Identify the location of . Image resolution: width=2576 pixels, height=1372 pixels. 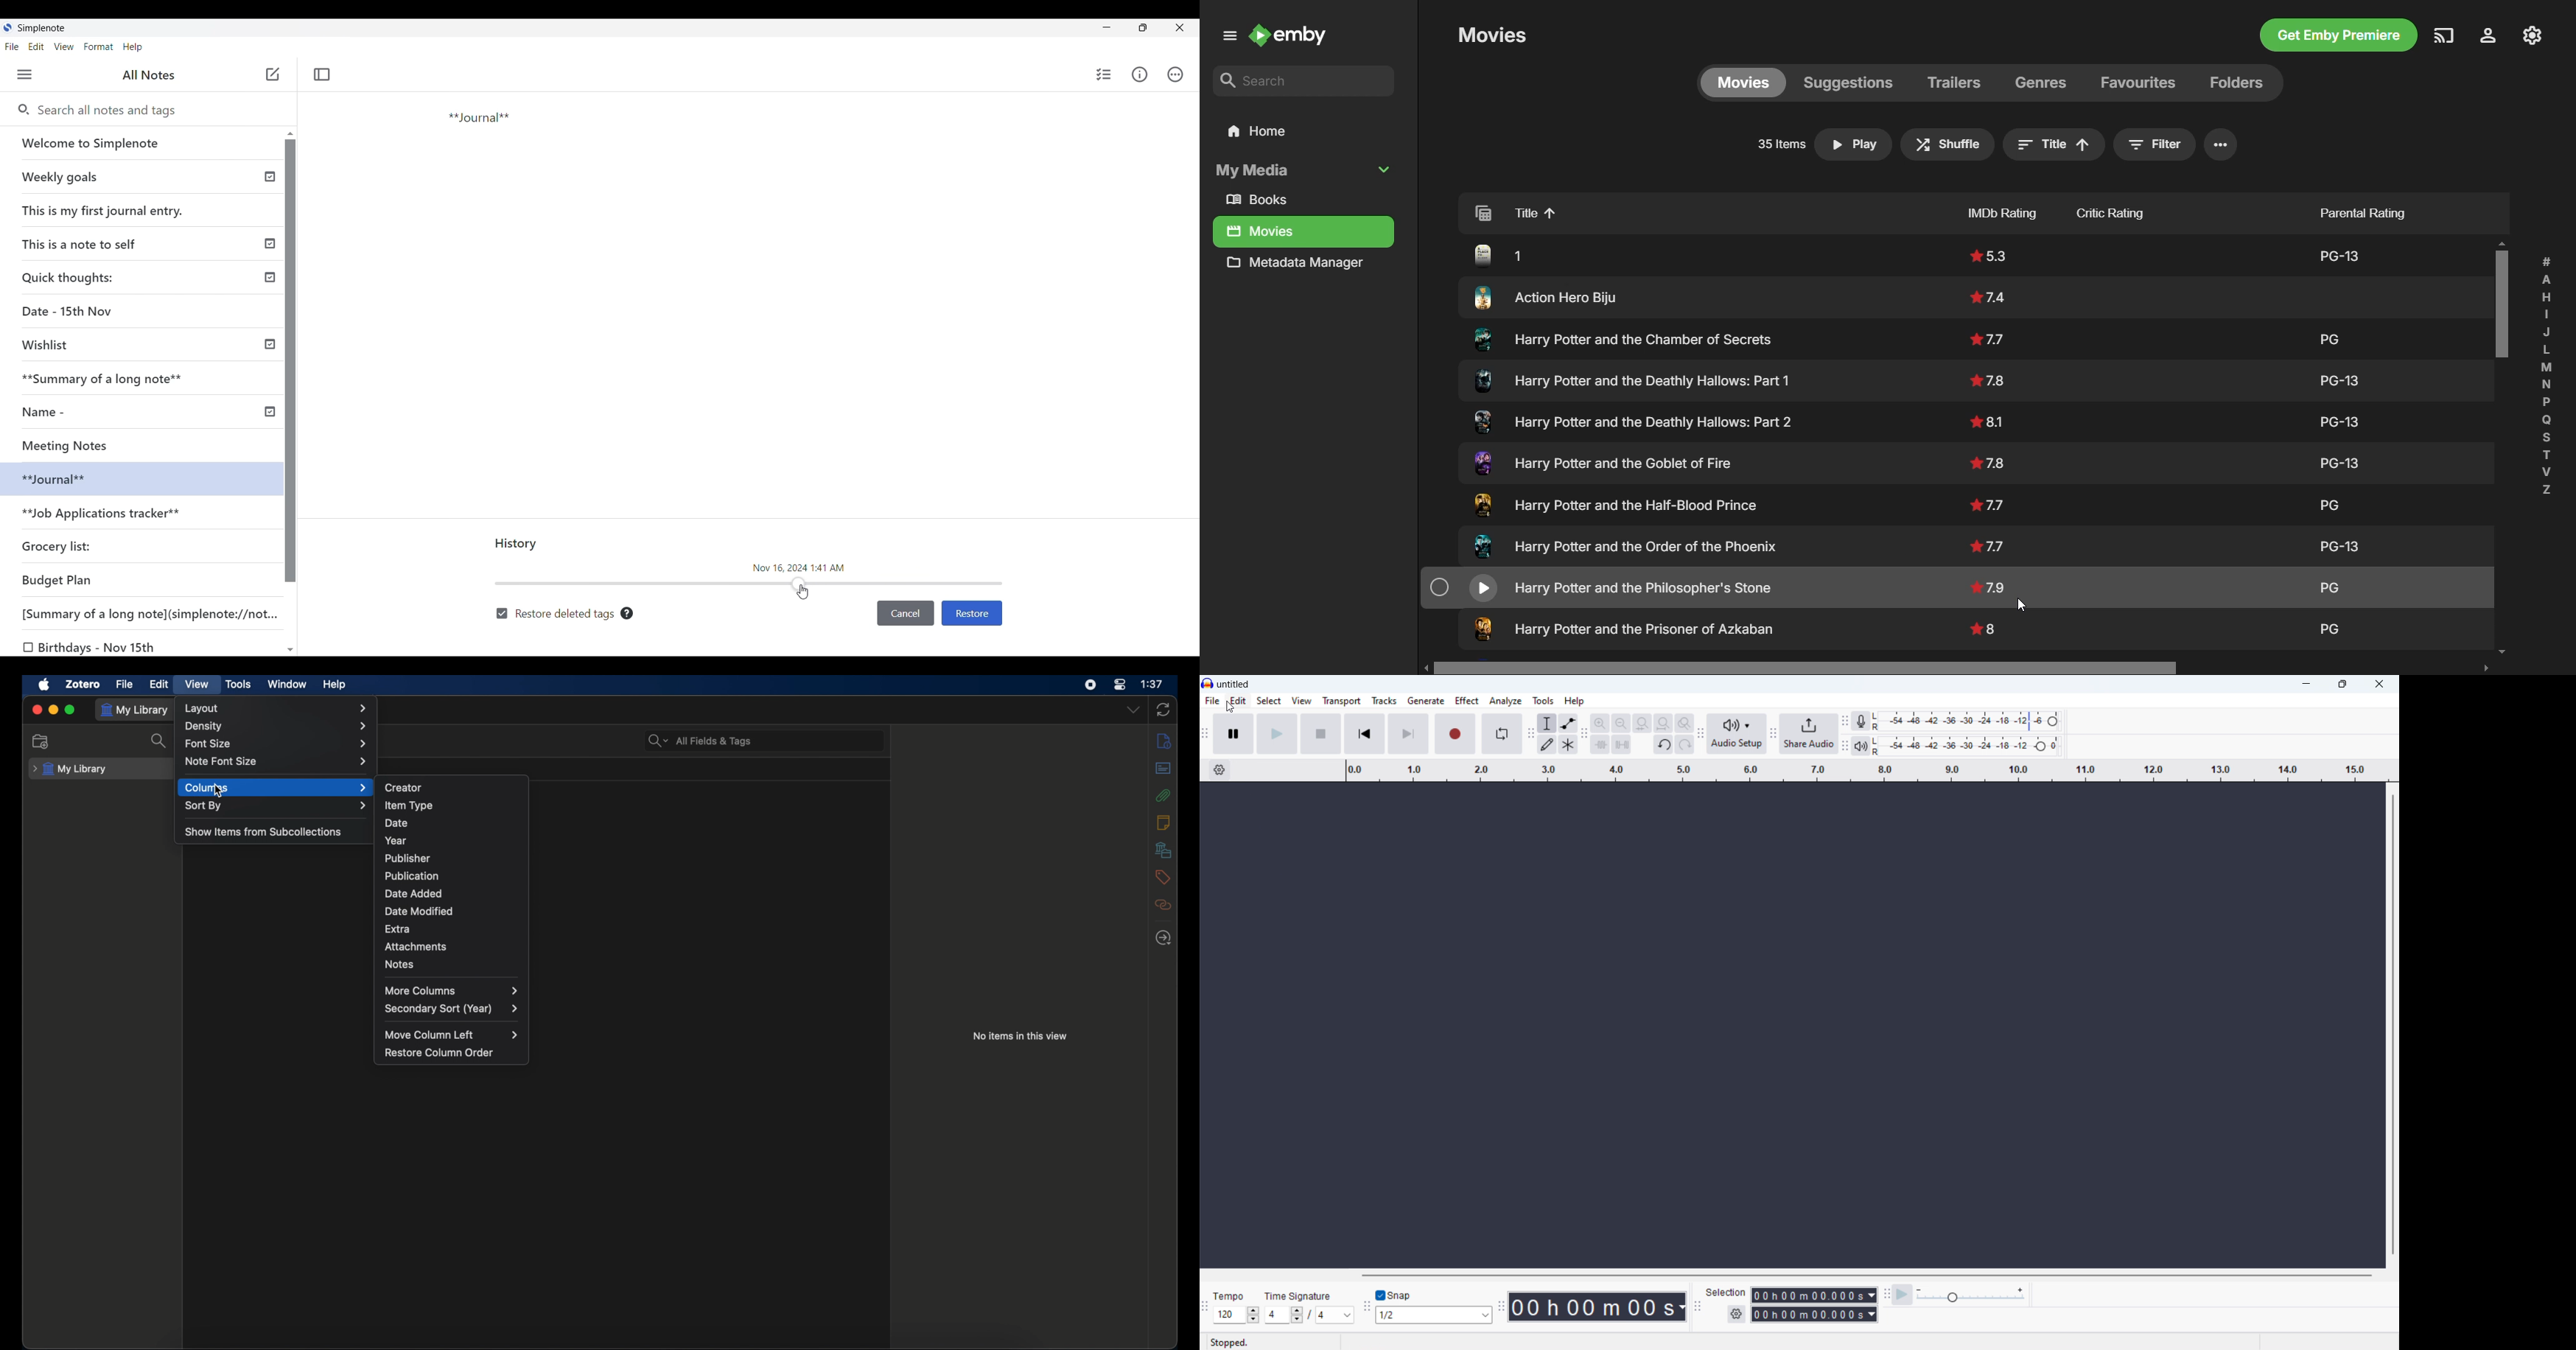
(2549, 373).